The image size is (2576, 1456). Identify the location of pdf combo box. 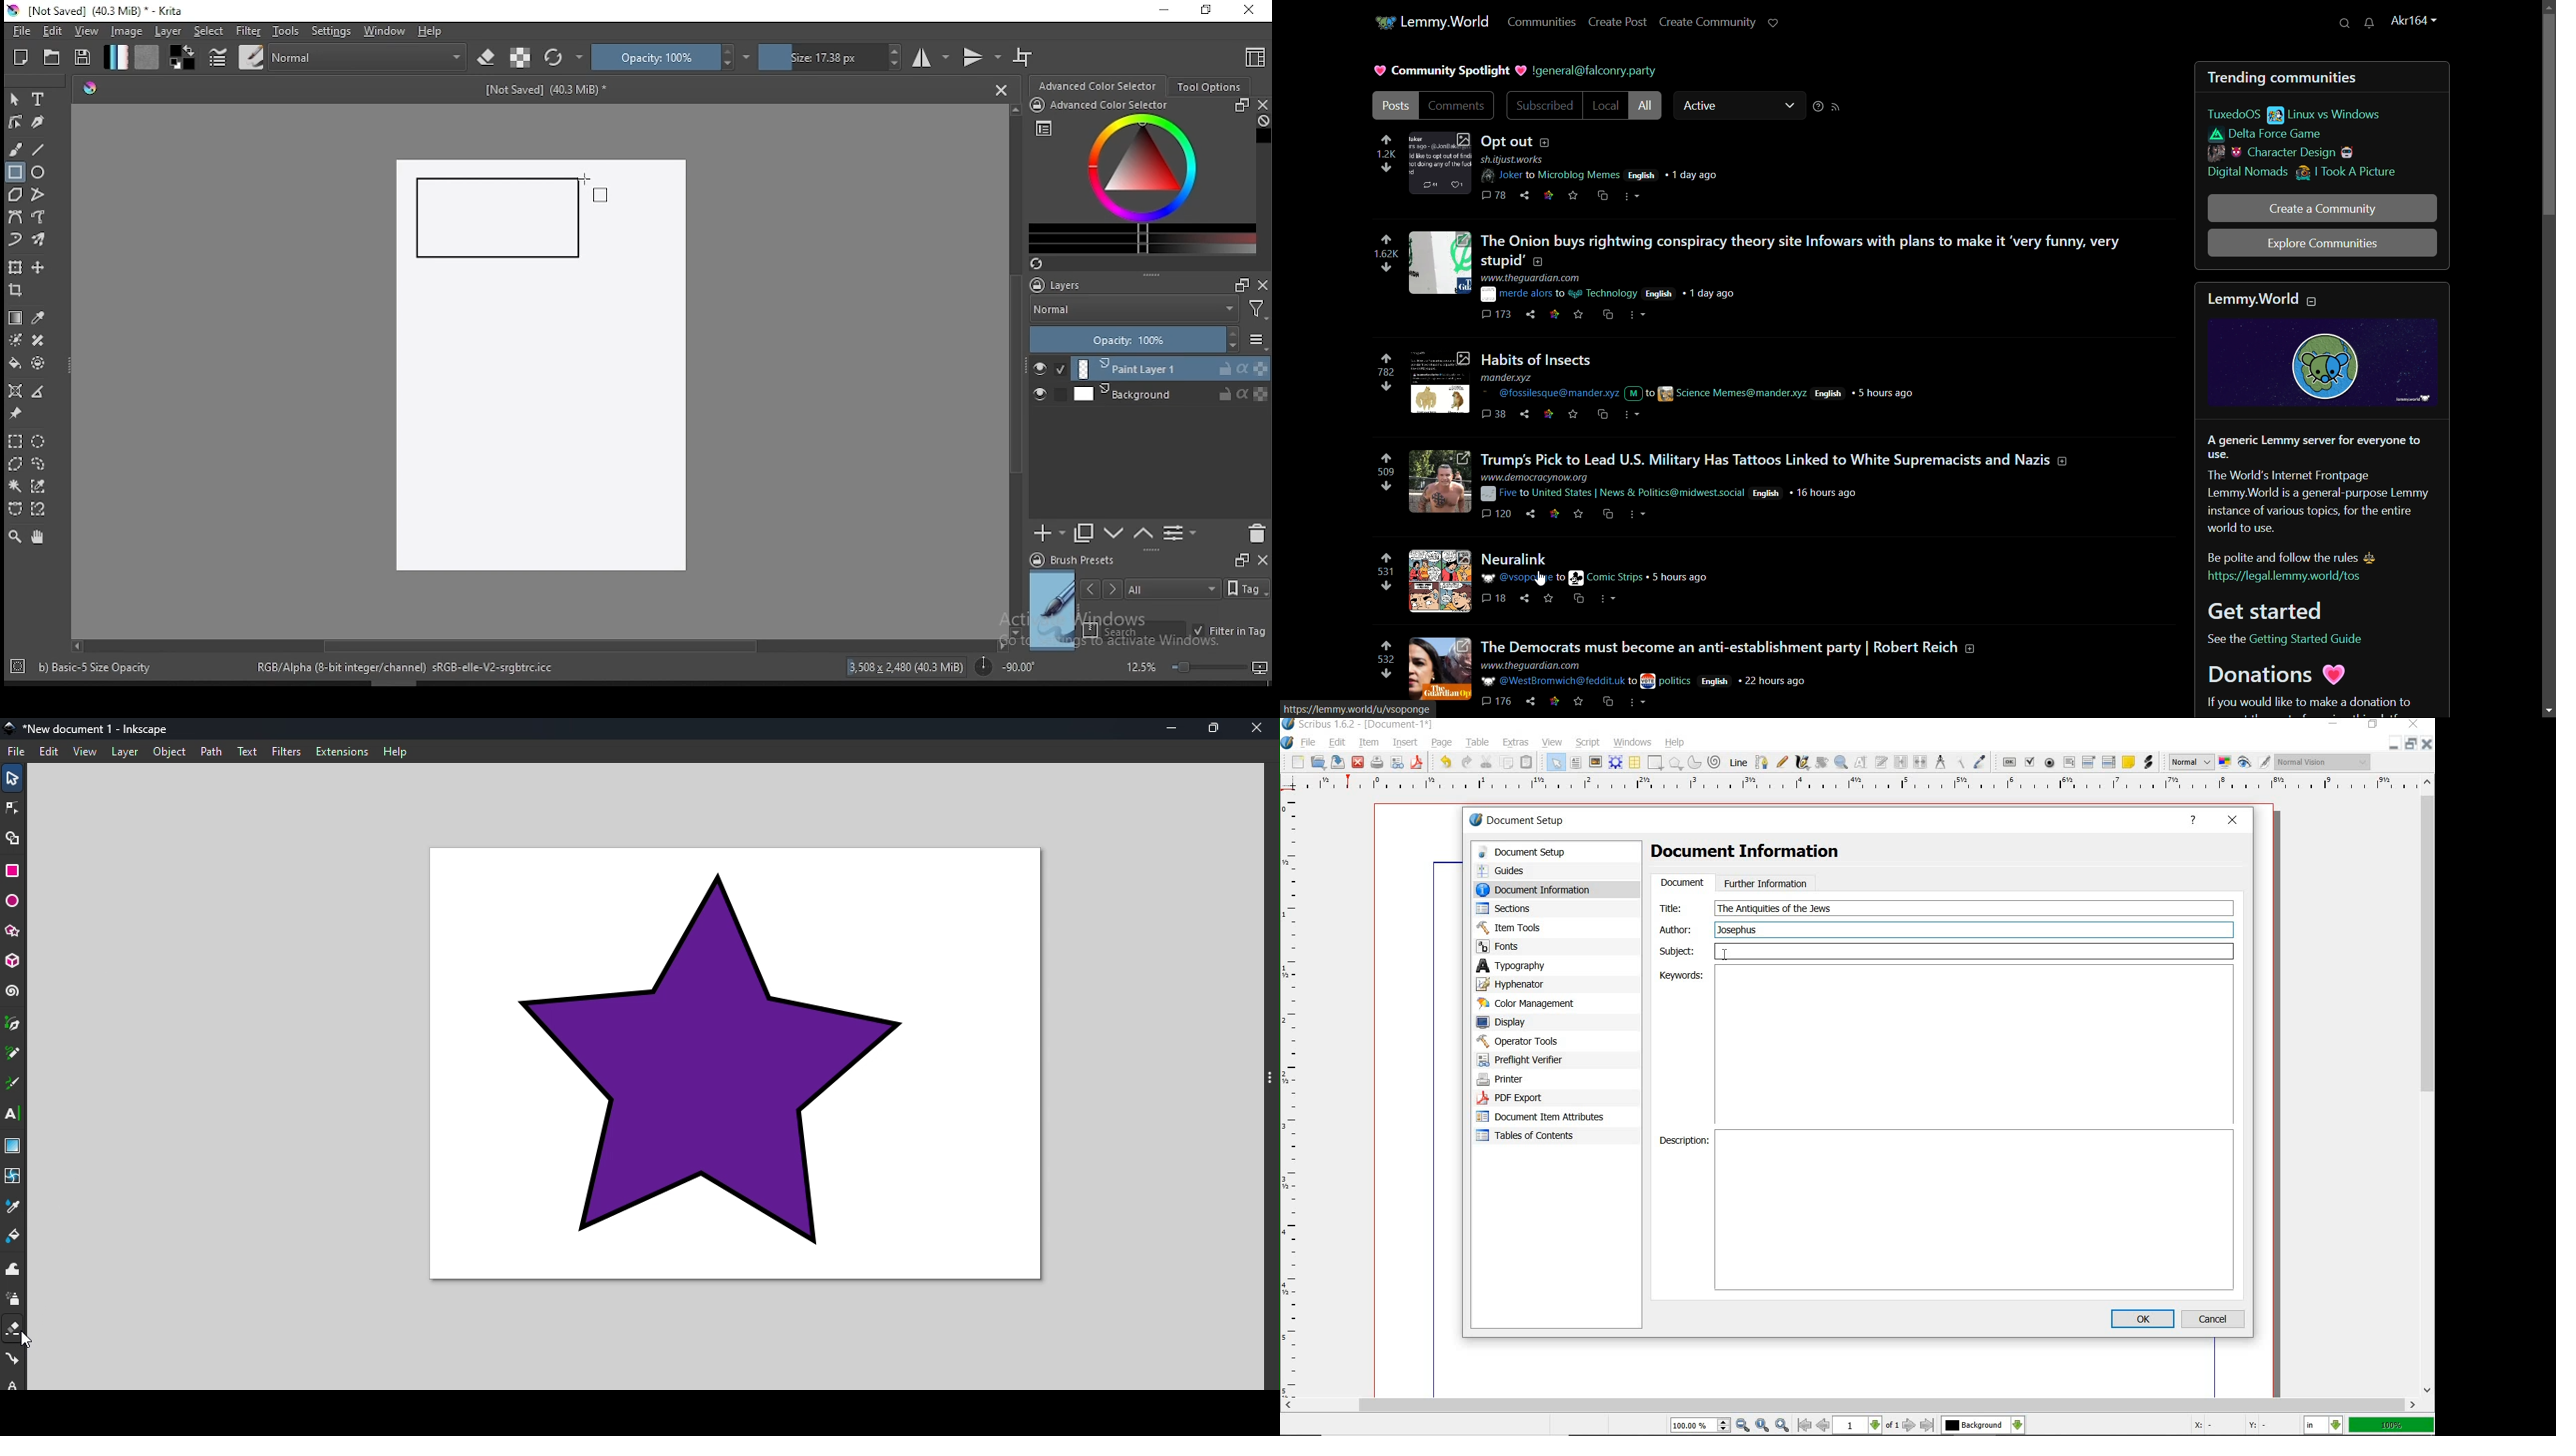
(2089, 763).